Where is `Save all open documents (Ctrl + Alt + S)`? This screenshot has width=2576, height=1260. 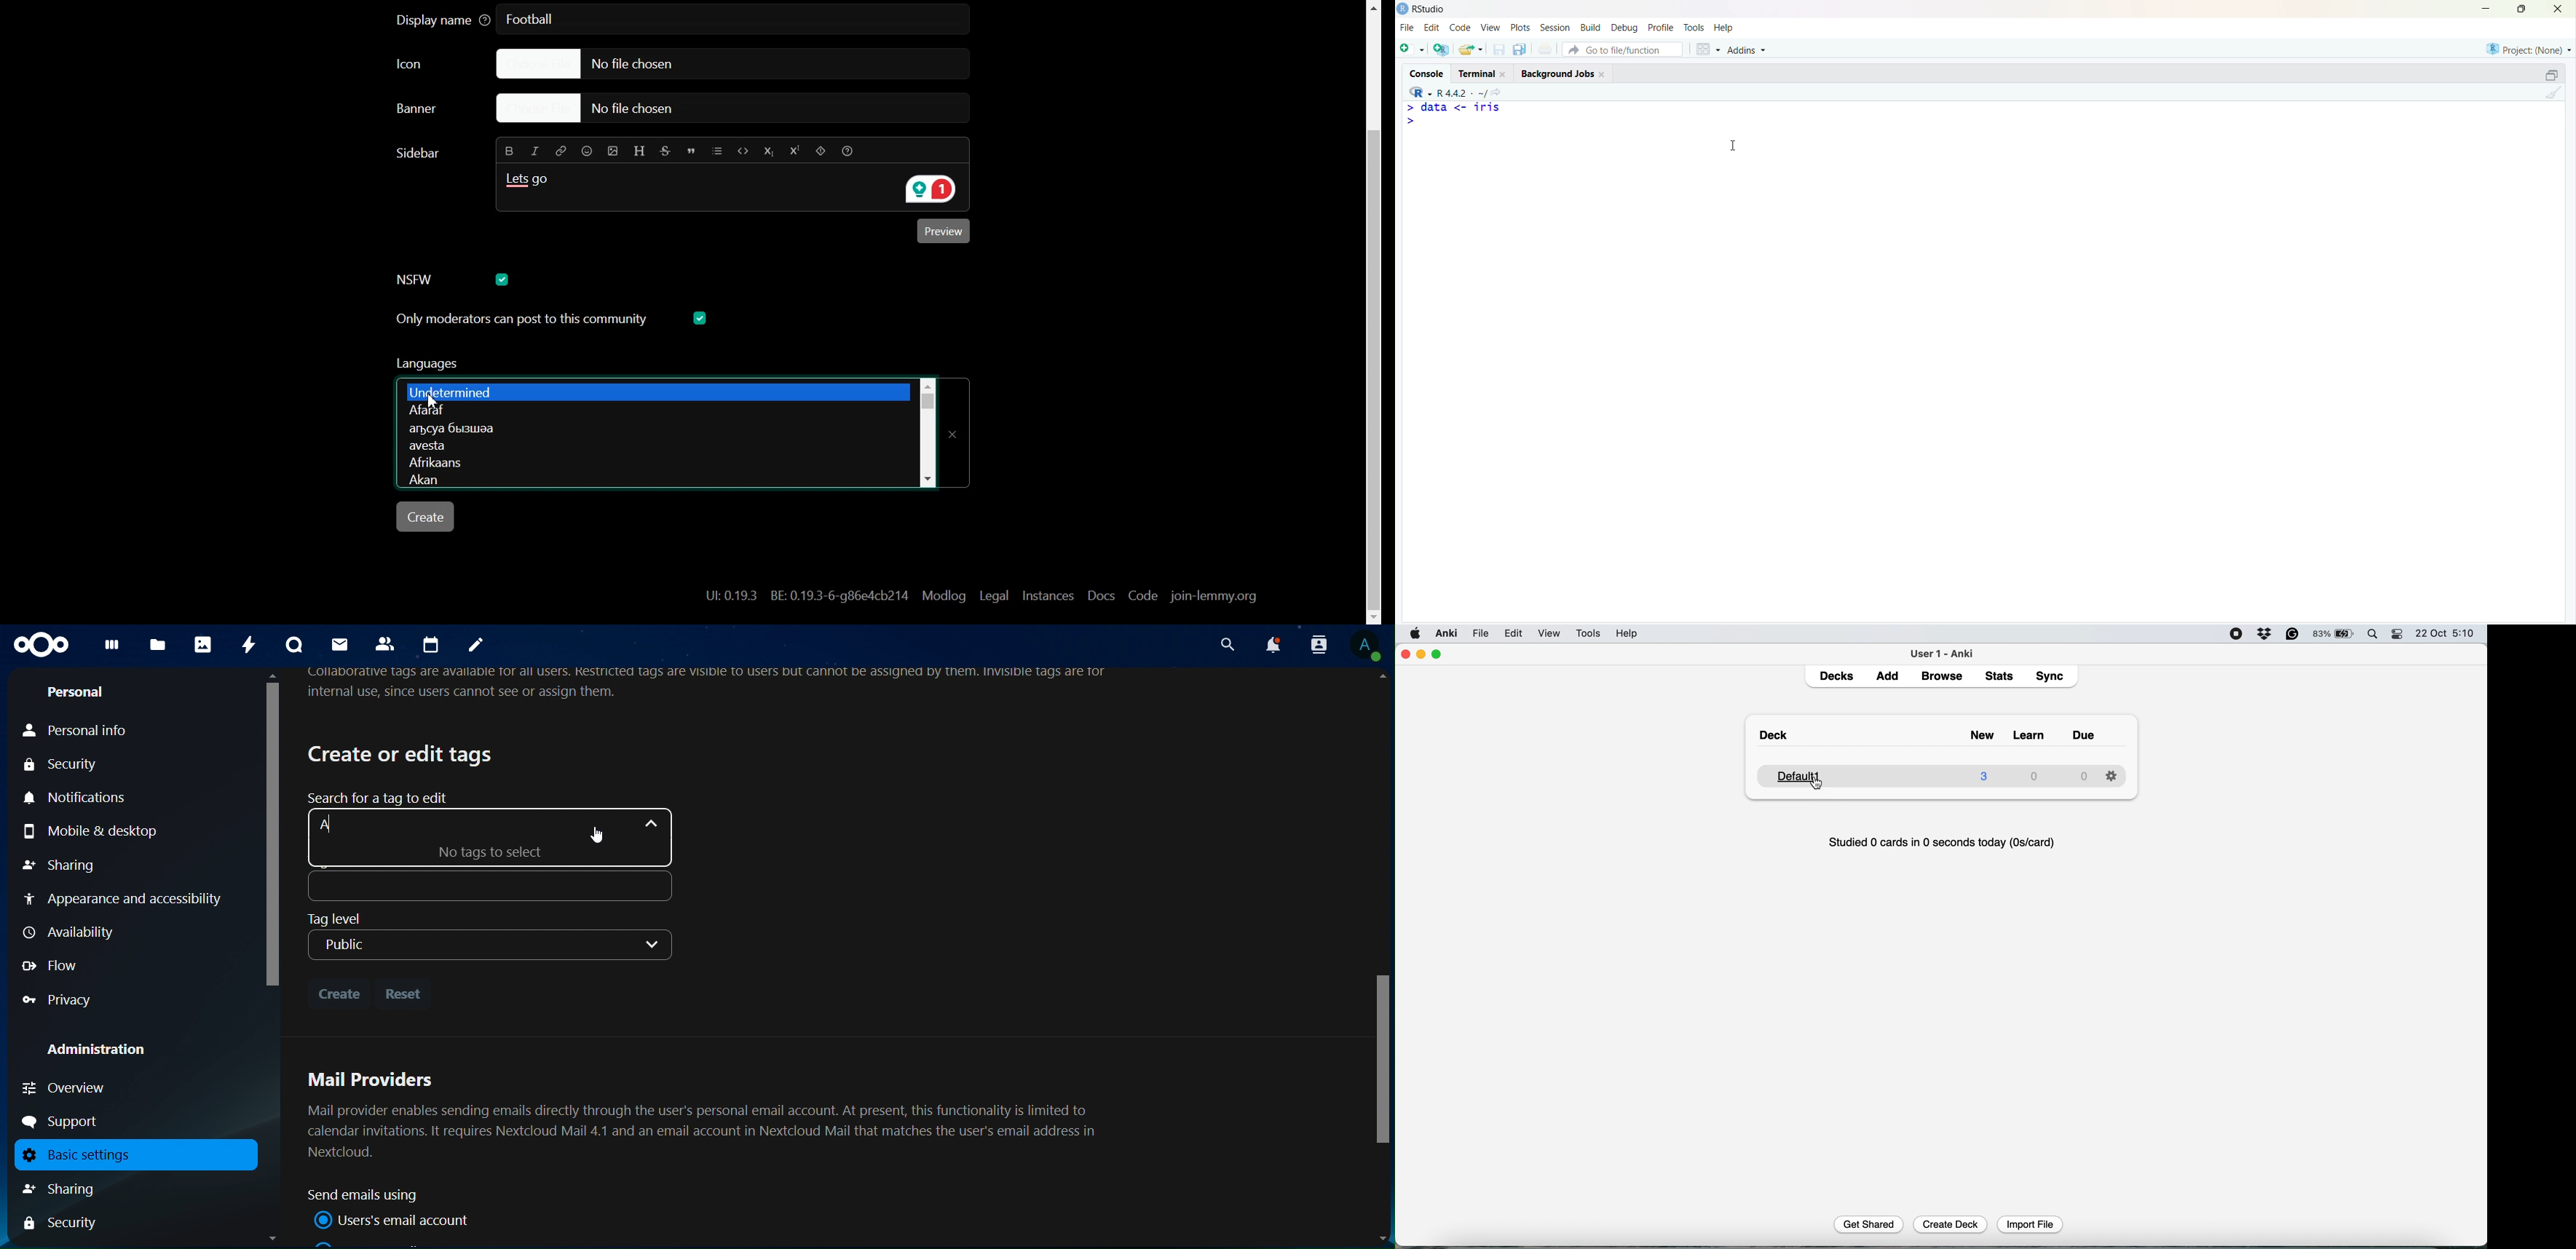 Save all open documents (Ctrl + Alt + S) is located at coordinates (1518, 47).